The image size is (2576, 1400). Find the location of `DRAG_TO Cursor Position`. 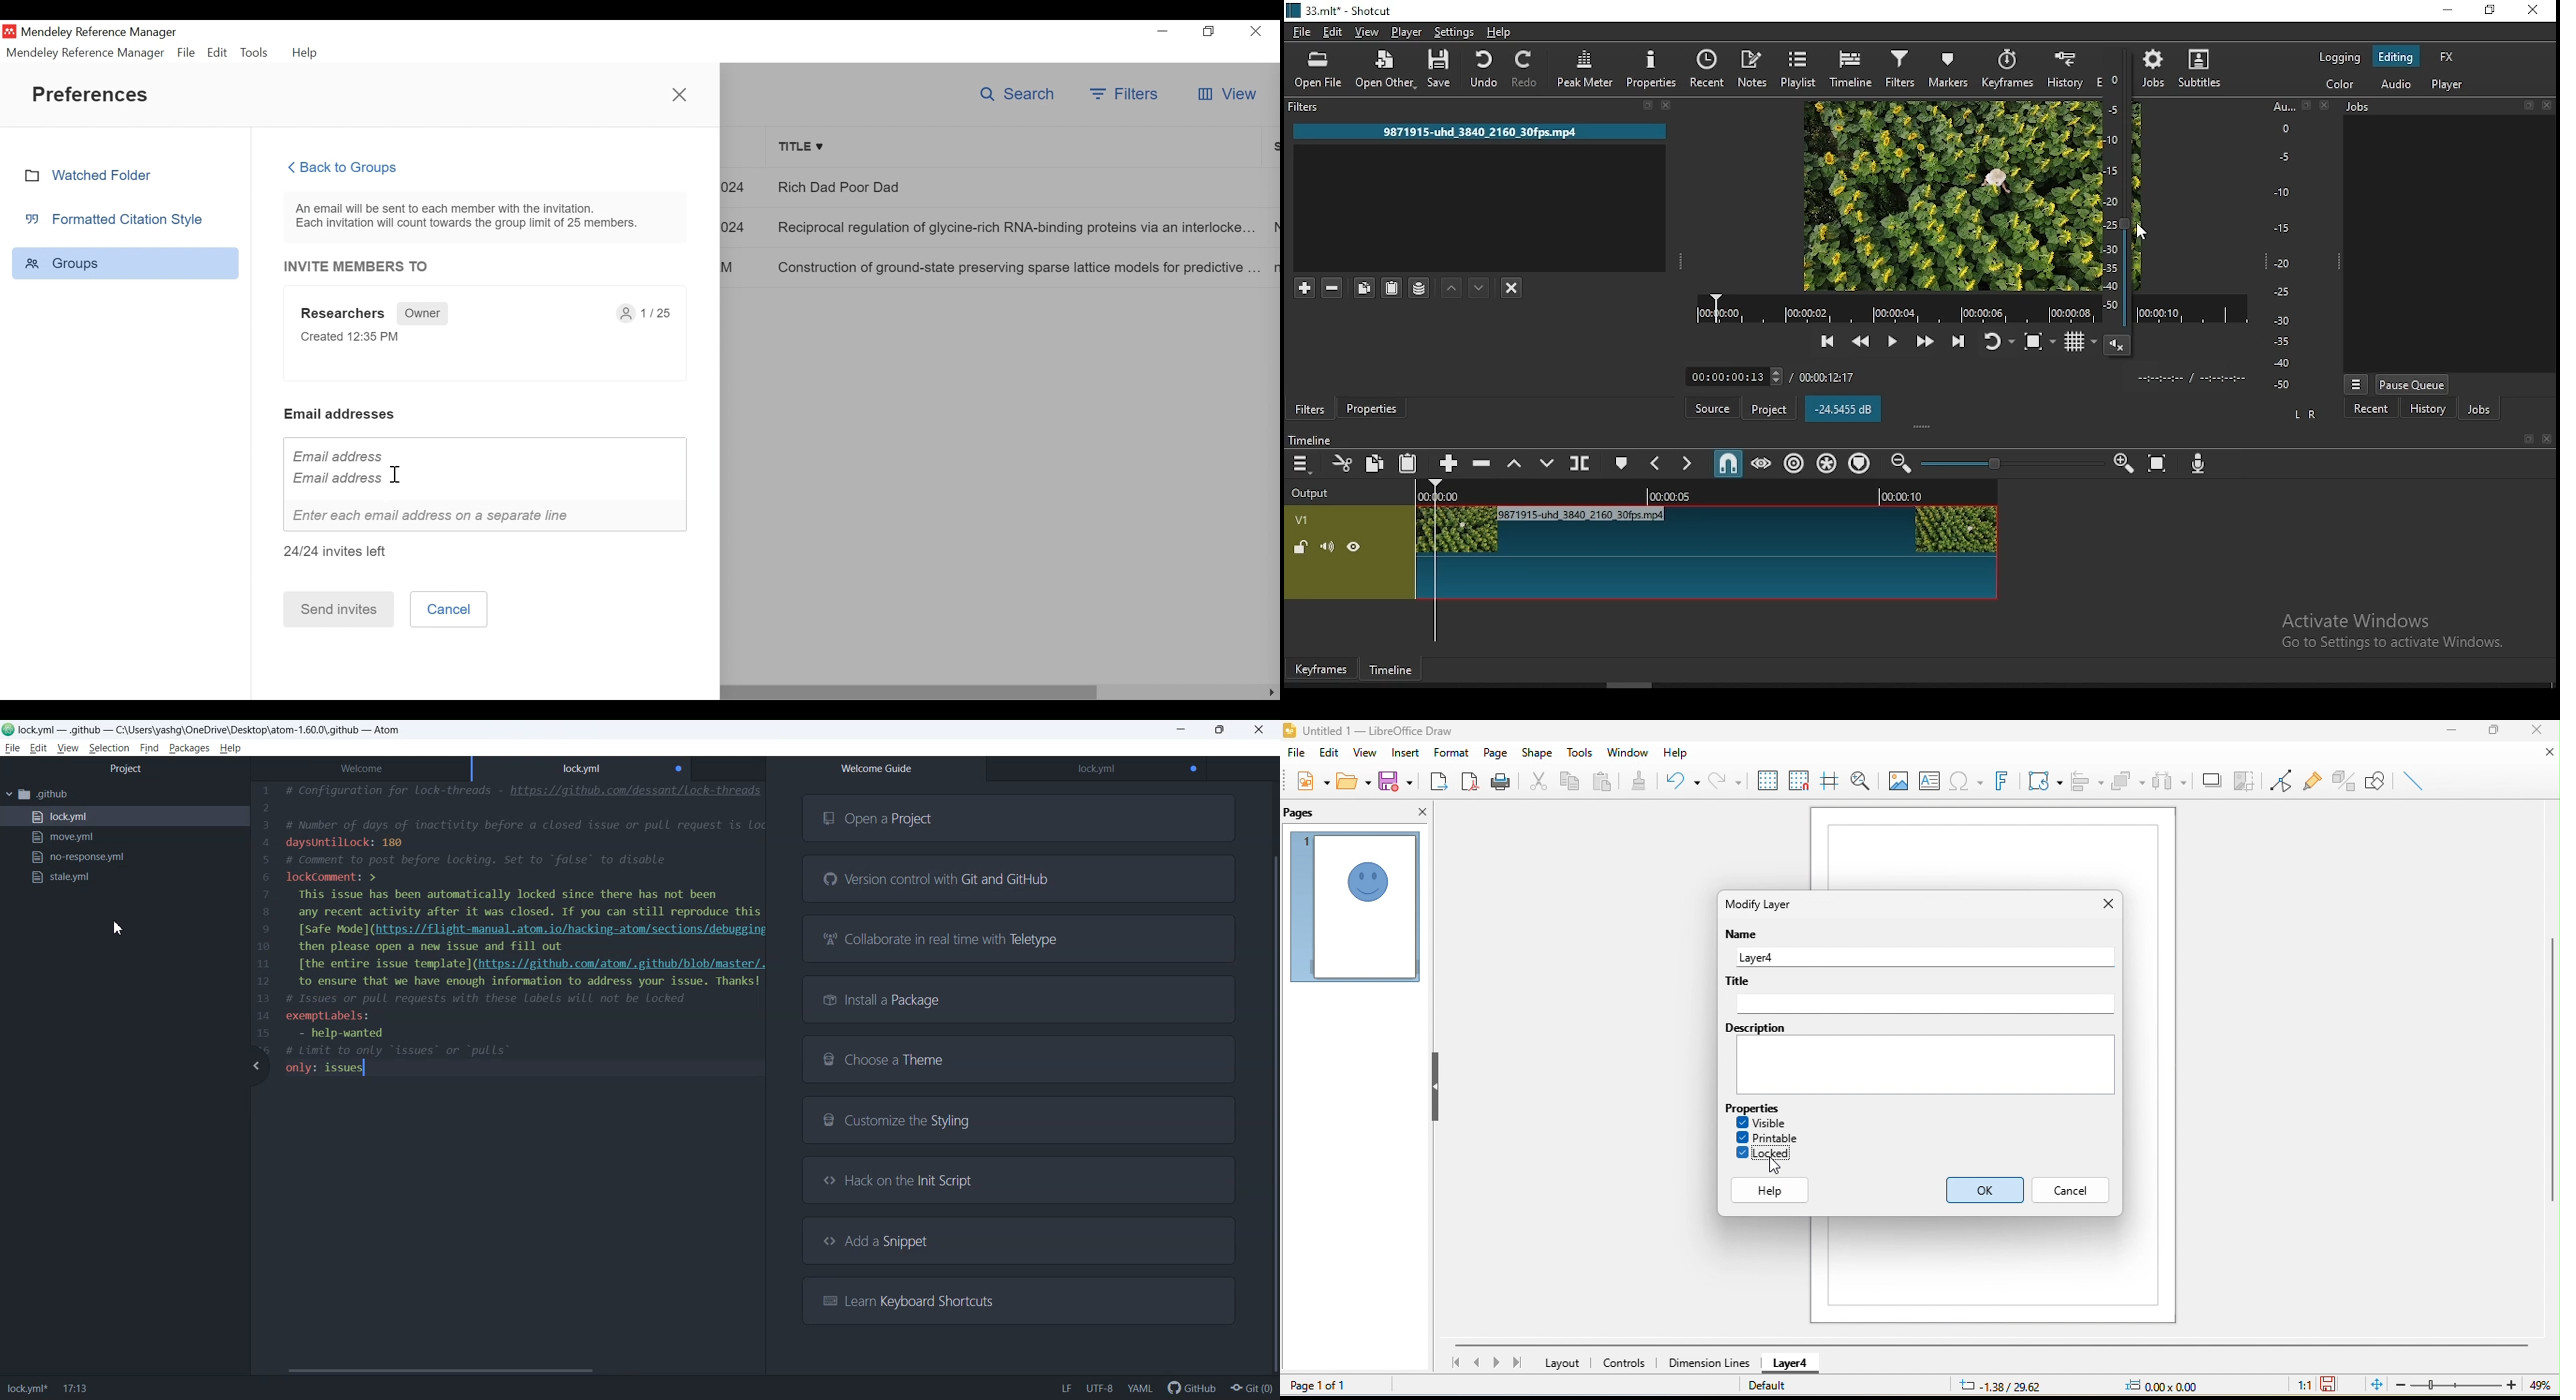

DRAG_TO Cursor Position is located at coordinates (2142, 230).